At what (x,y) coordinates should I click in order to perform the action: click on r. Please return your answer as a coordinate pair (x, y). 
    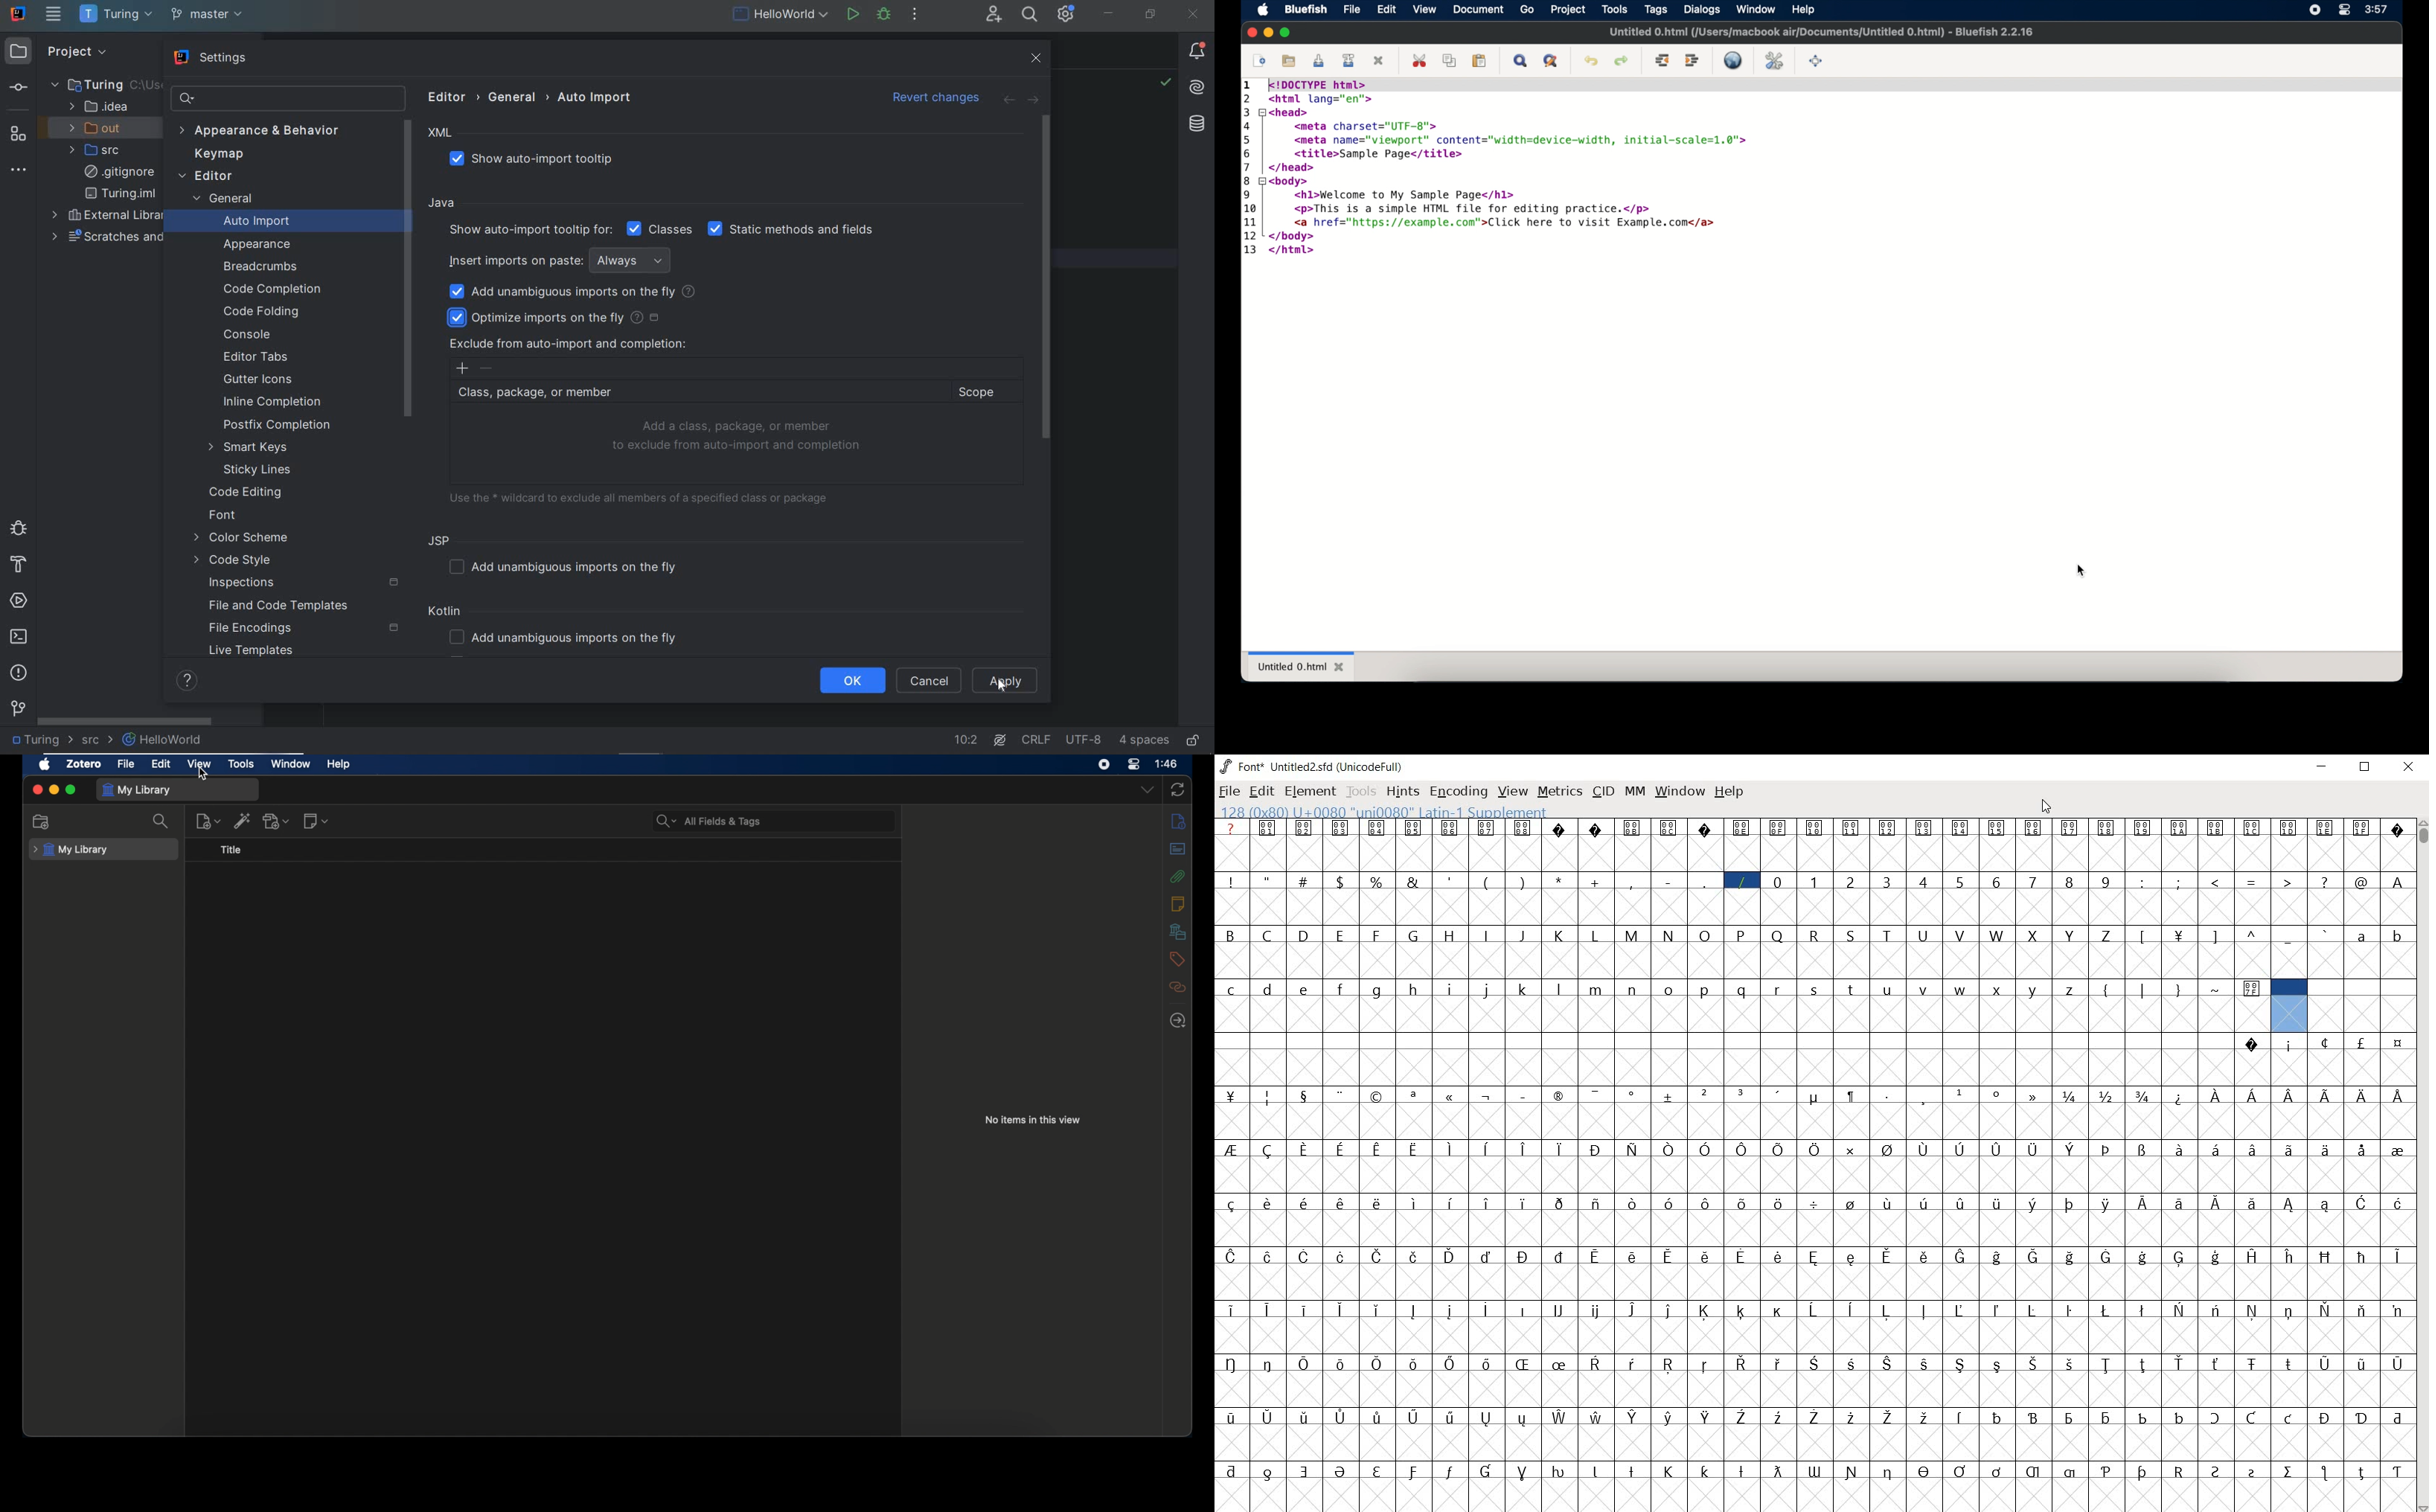
    Looking at the image, I should click on (1779, 987).